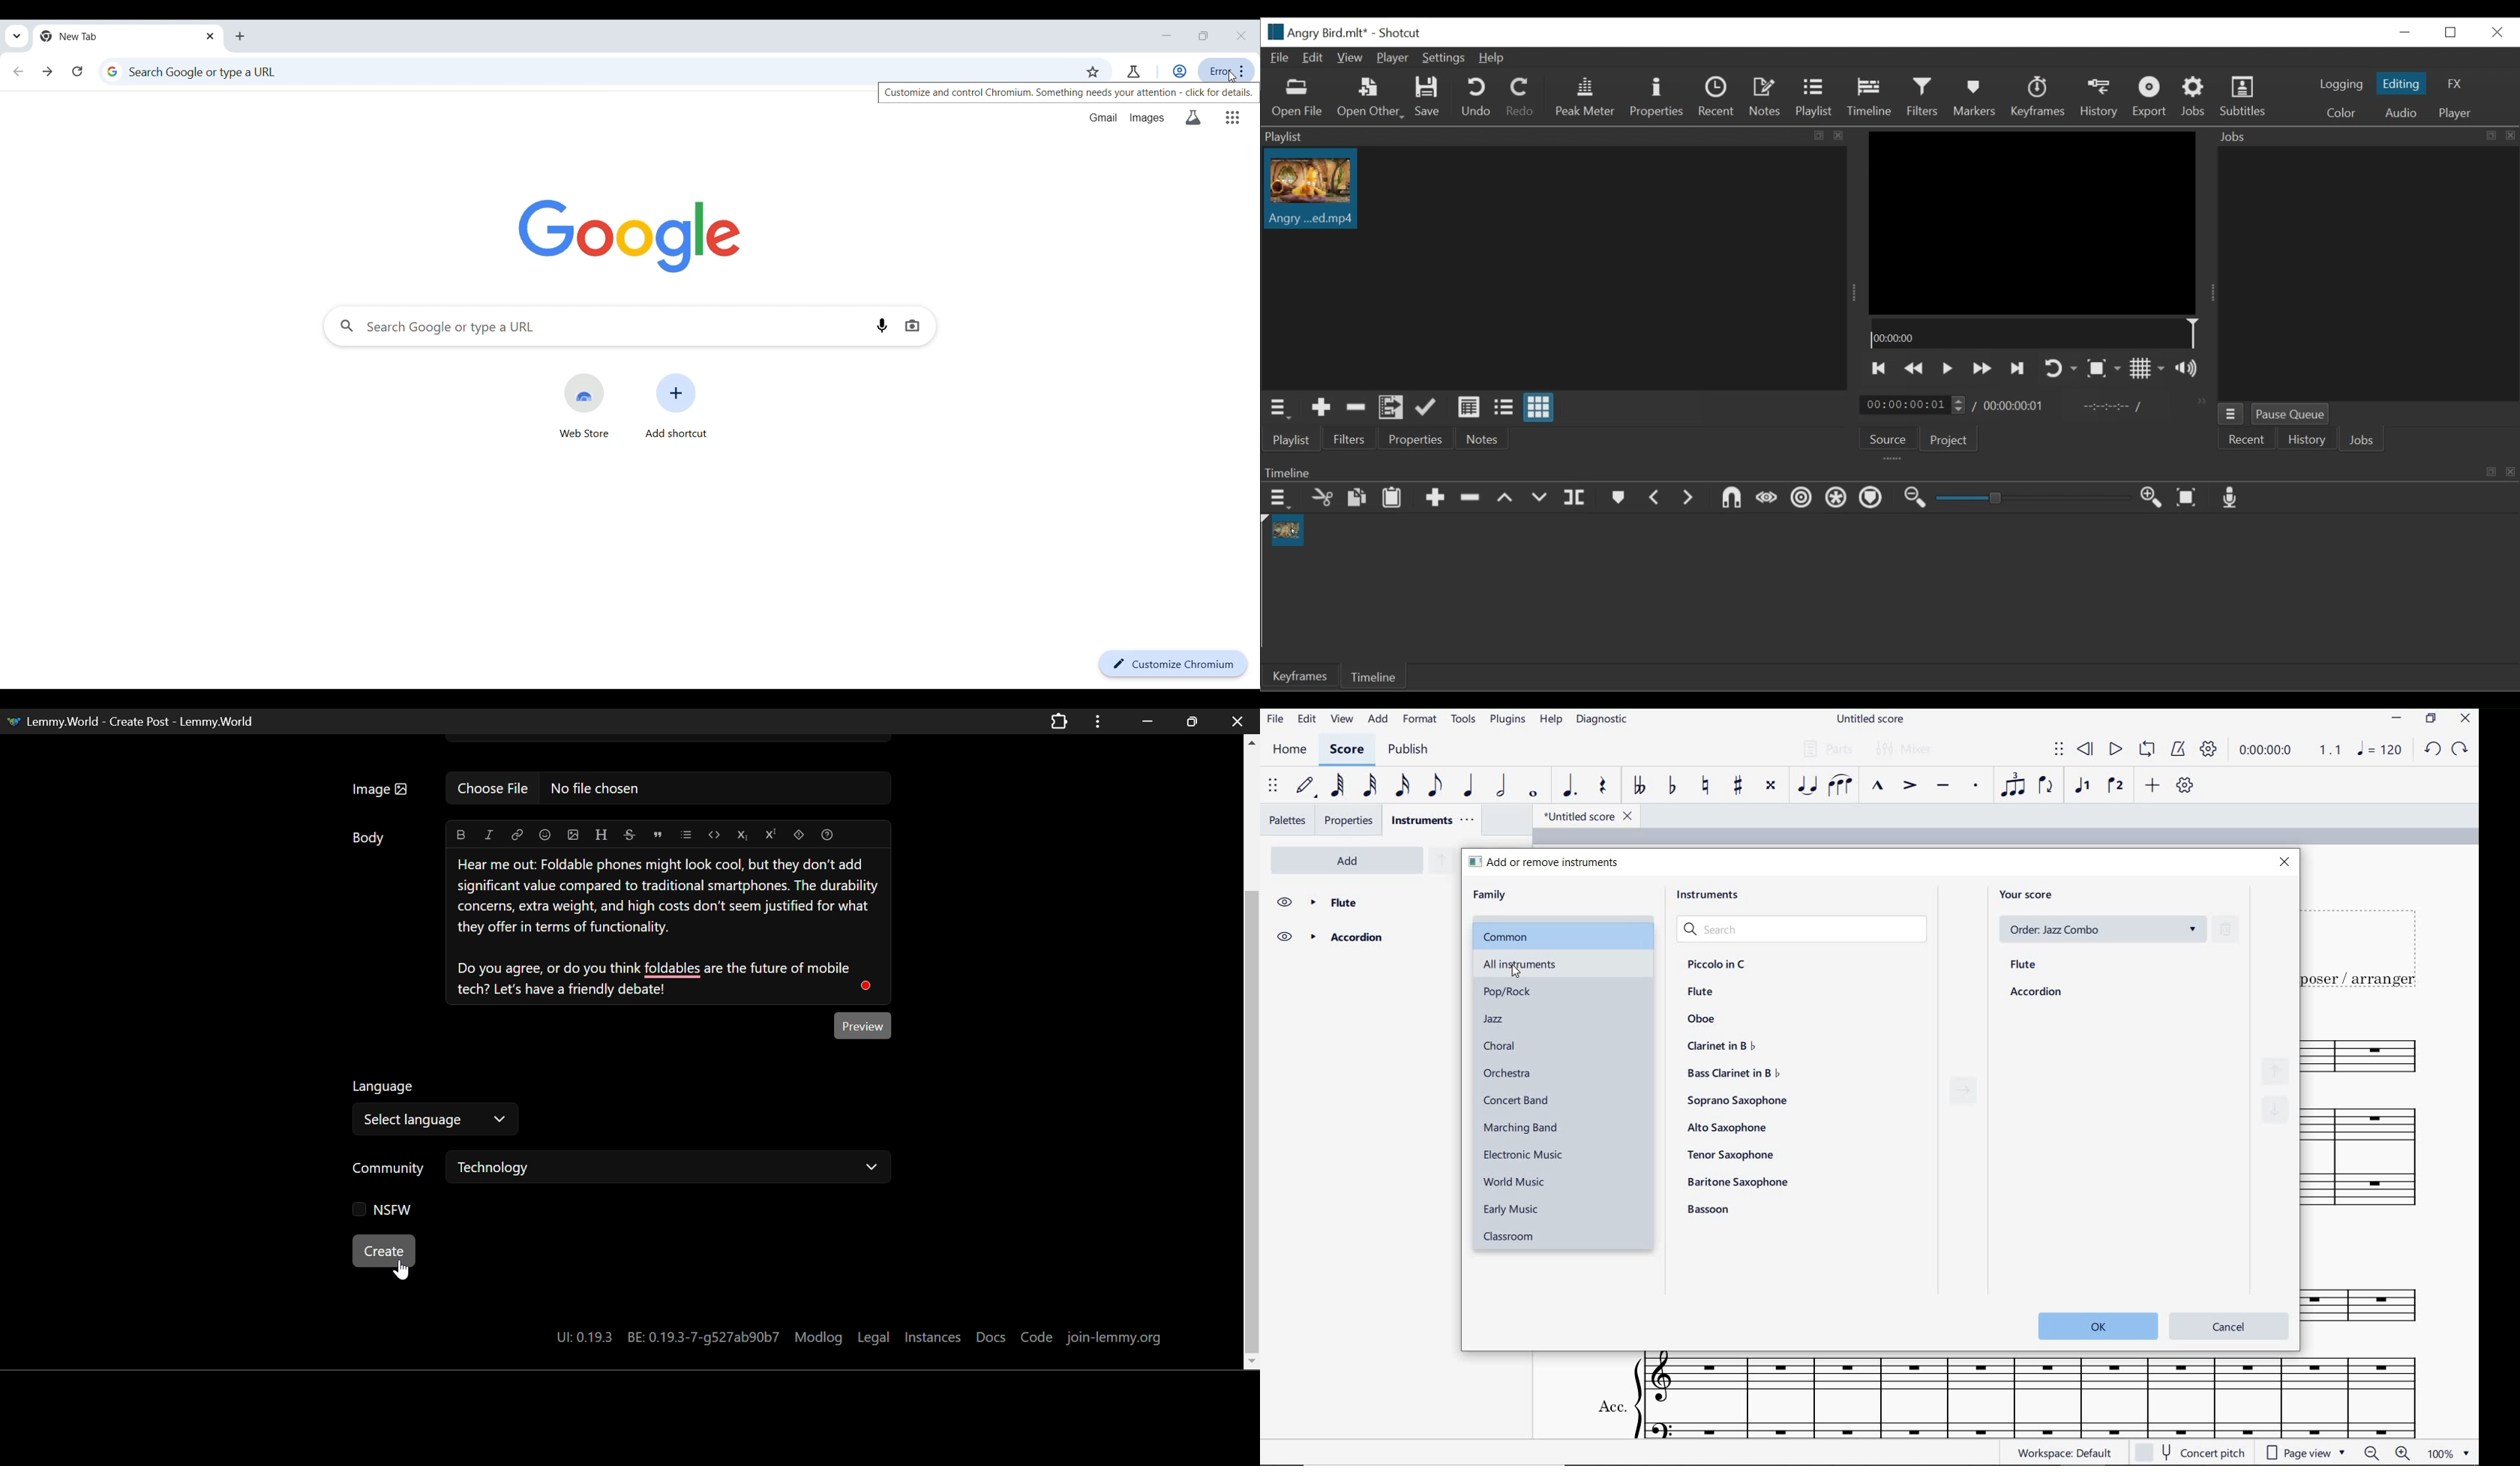  Describe the element at coordinates (1771, 788) in the screenshot. I see `toggle double-sharp` at that location.